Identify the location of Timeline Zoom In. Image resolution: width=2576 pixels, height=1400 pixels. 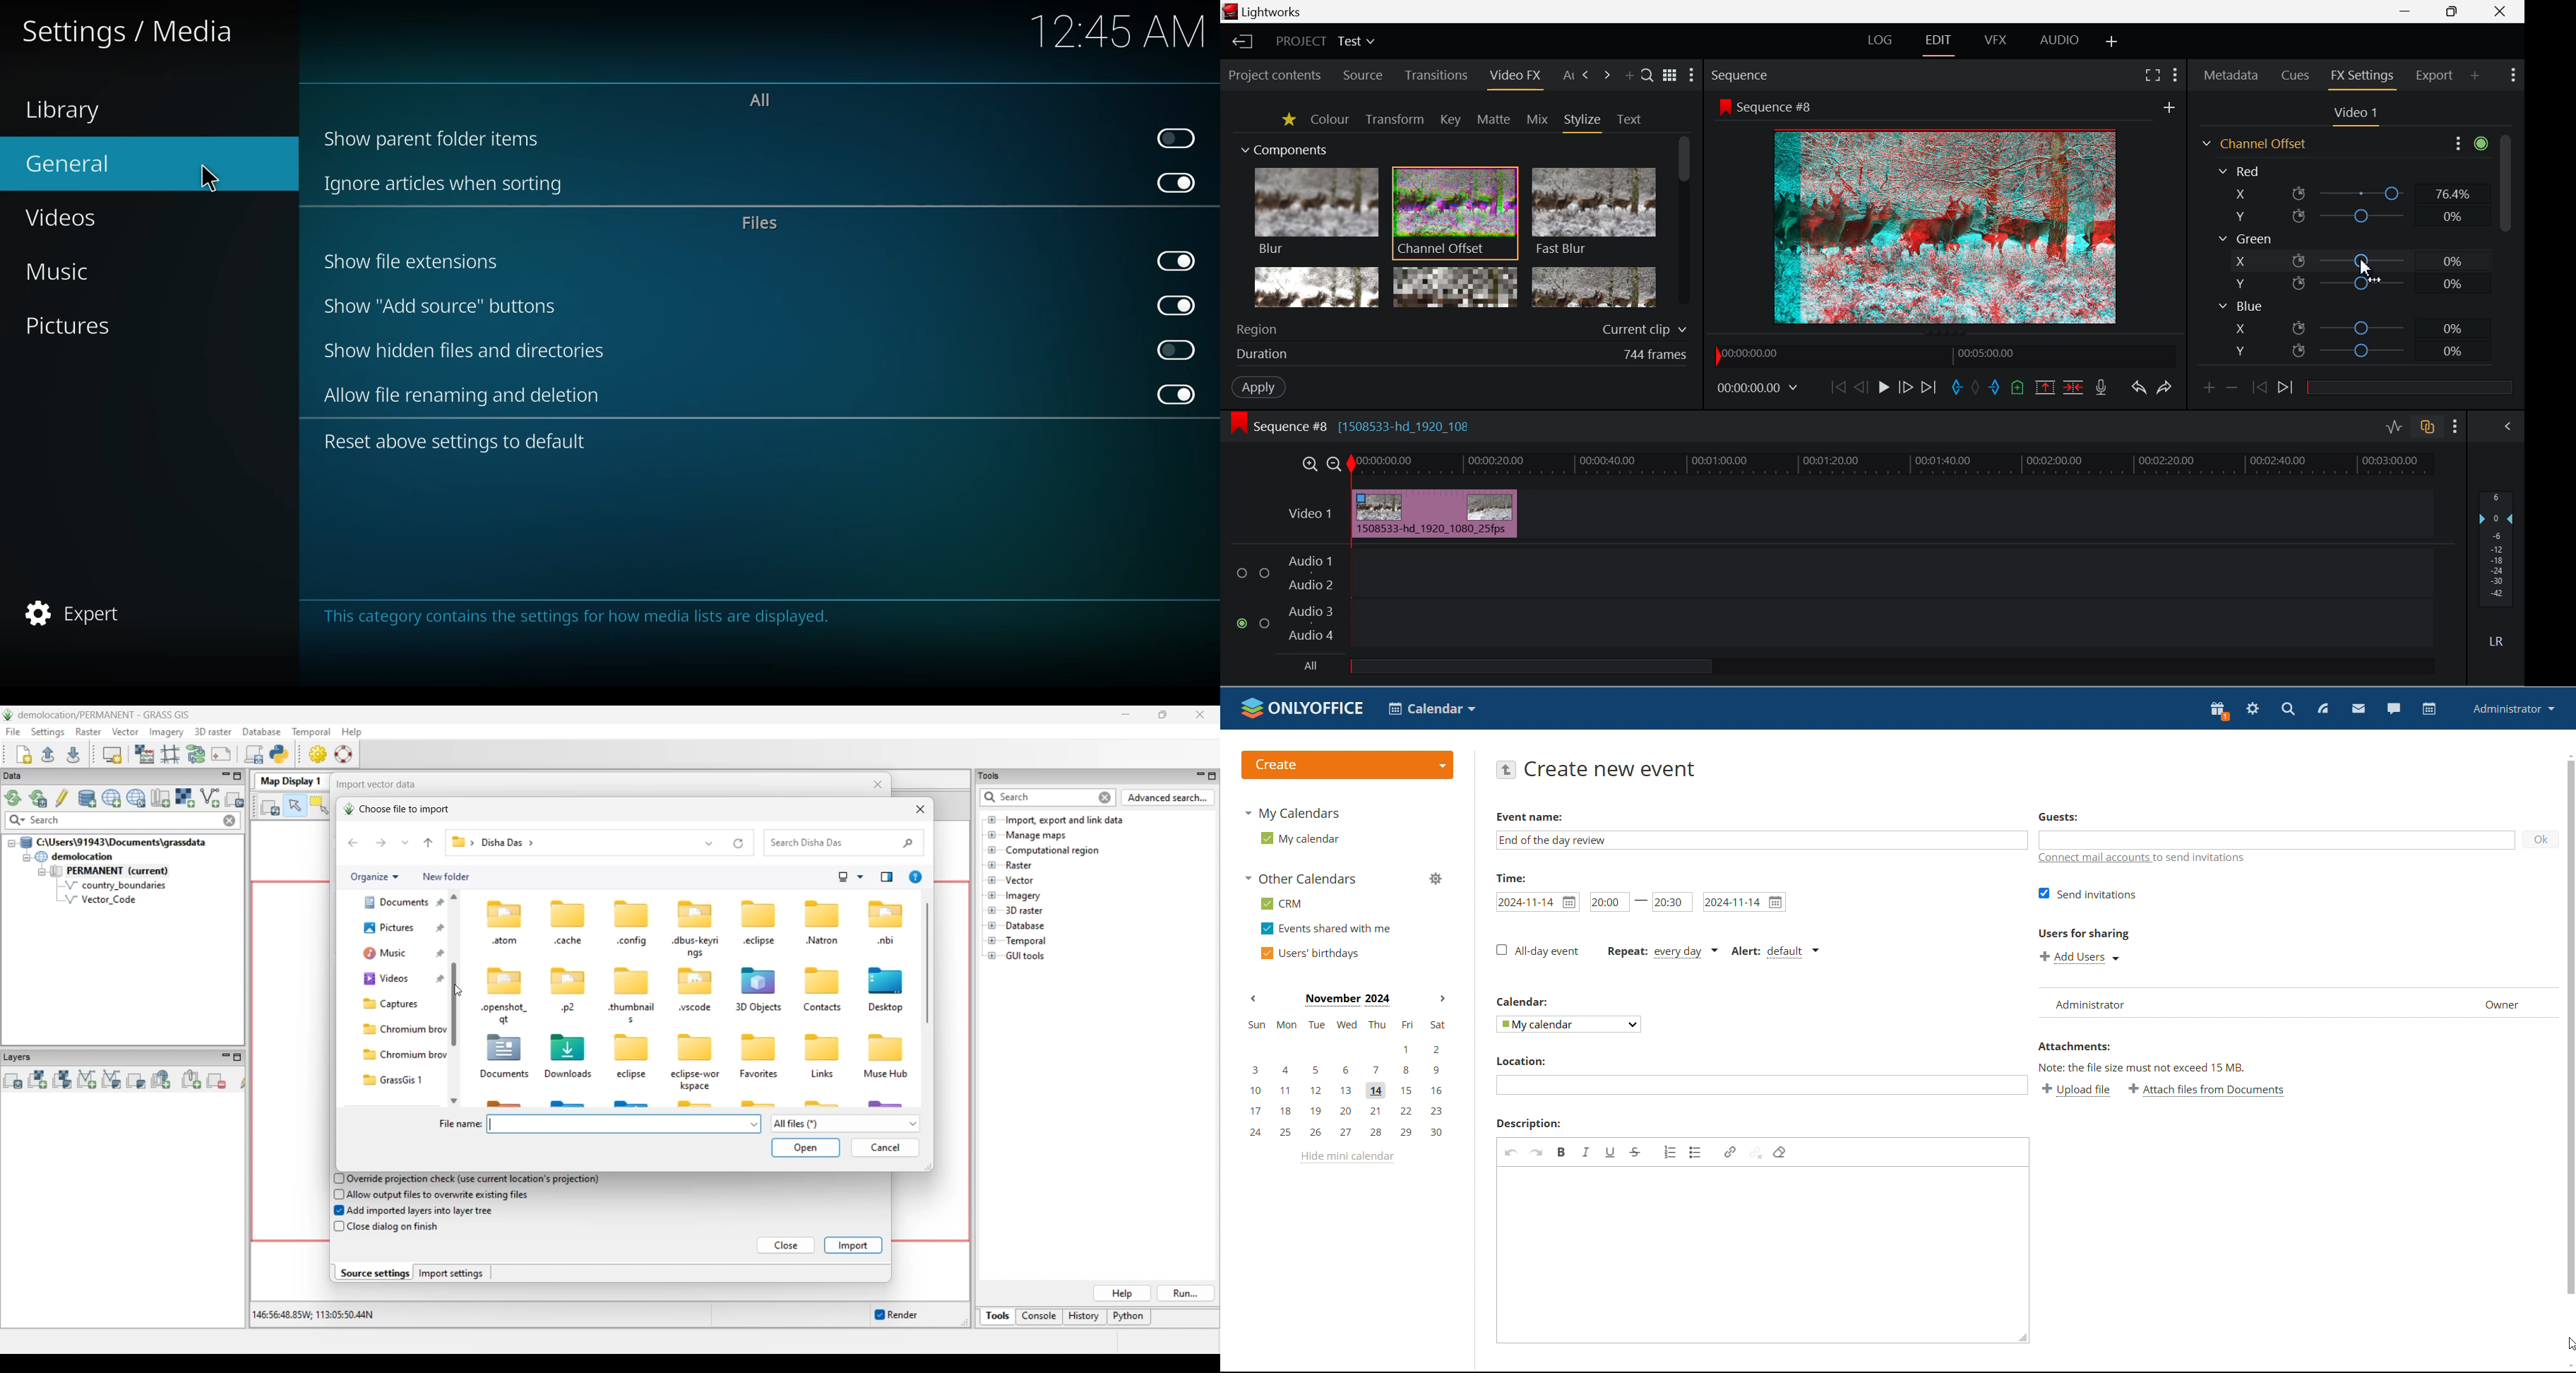
(1309, 466).